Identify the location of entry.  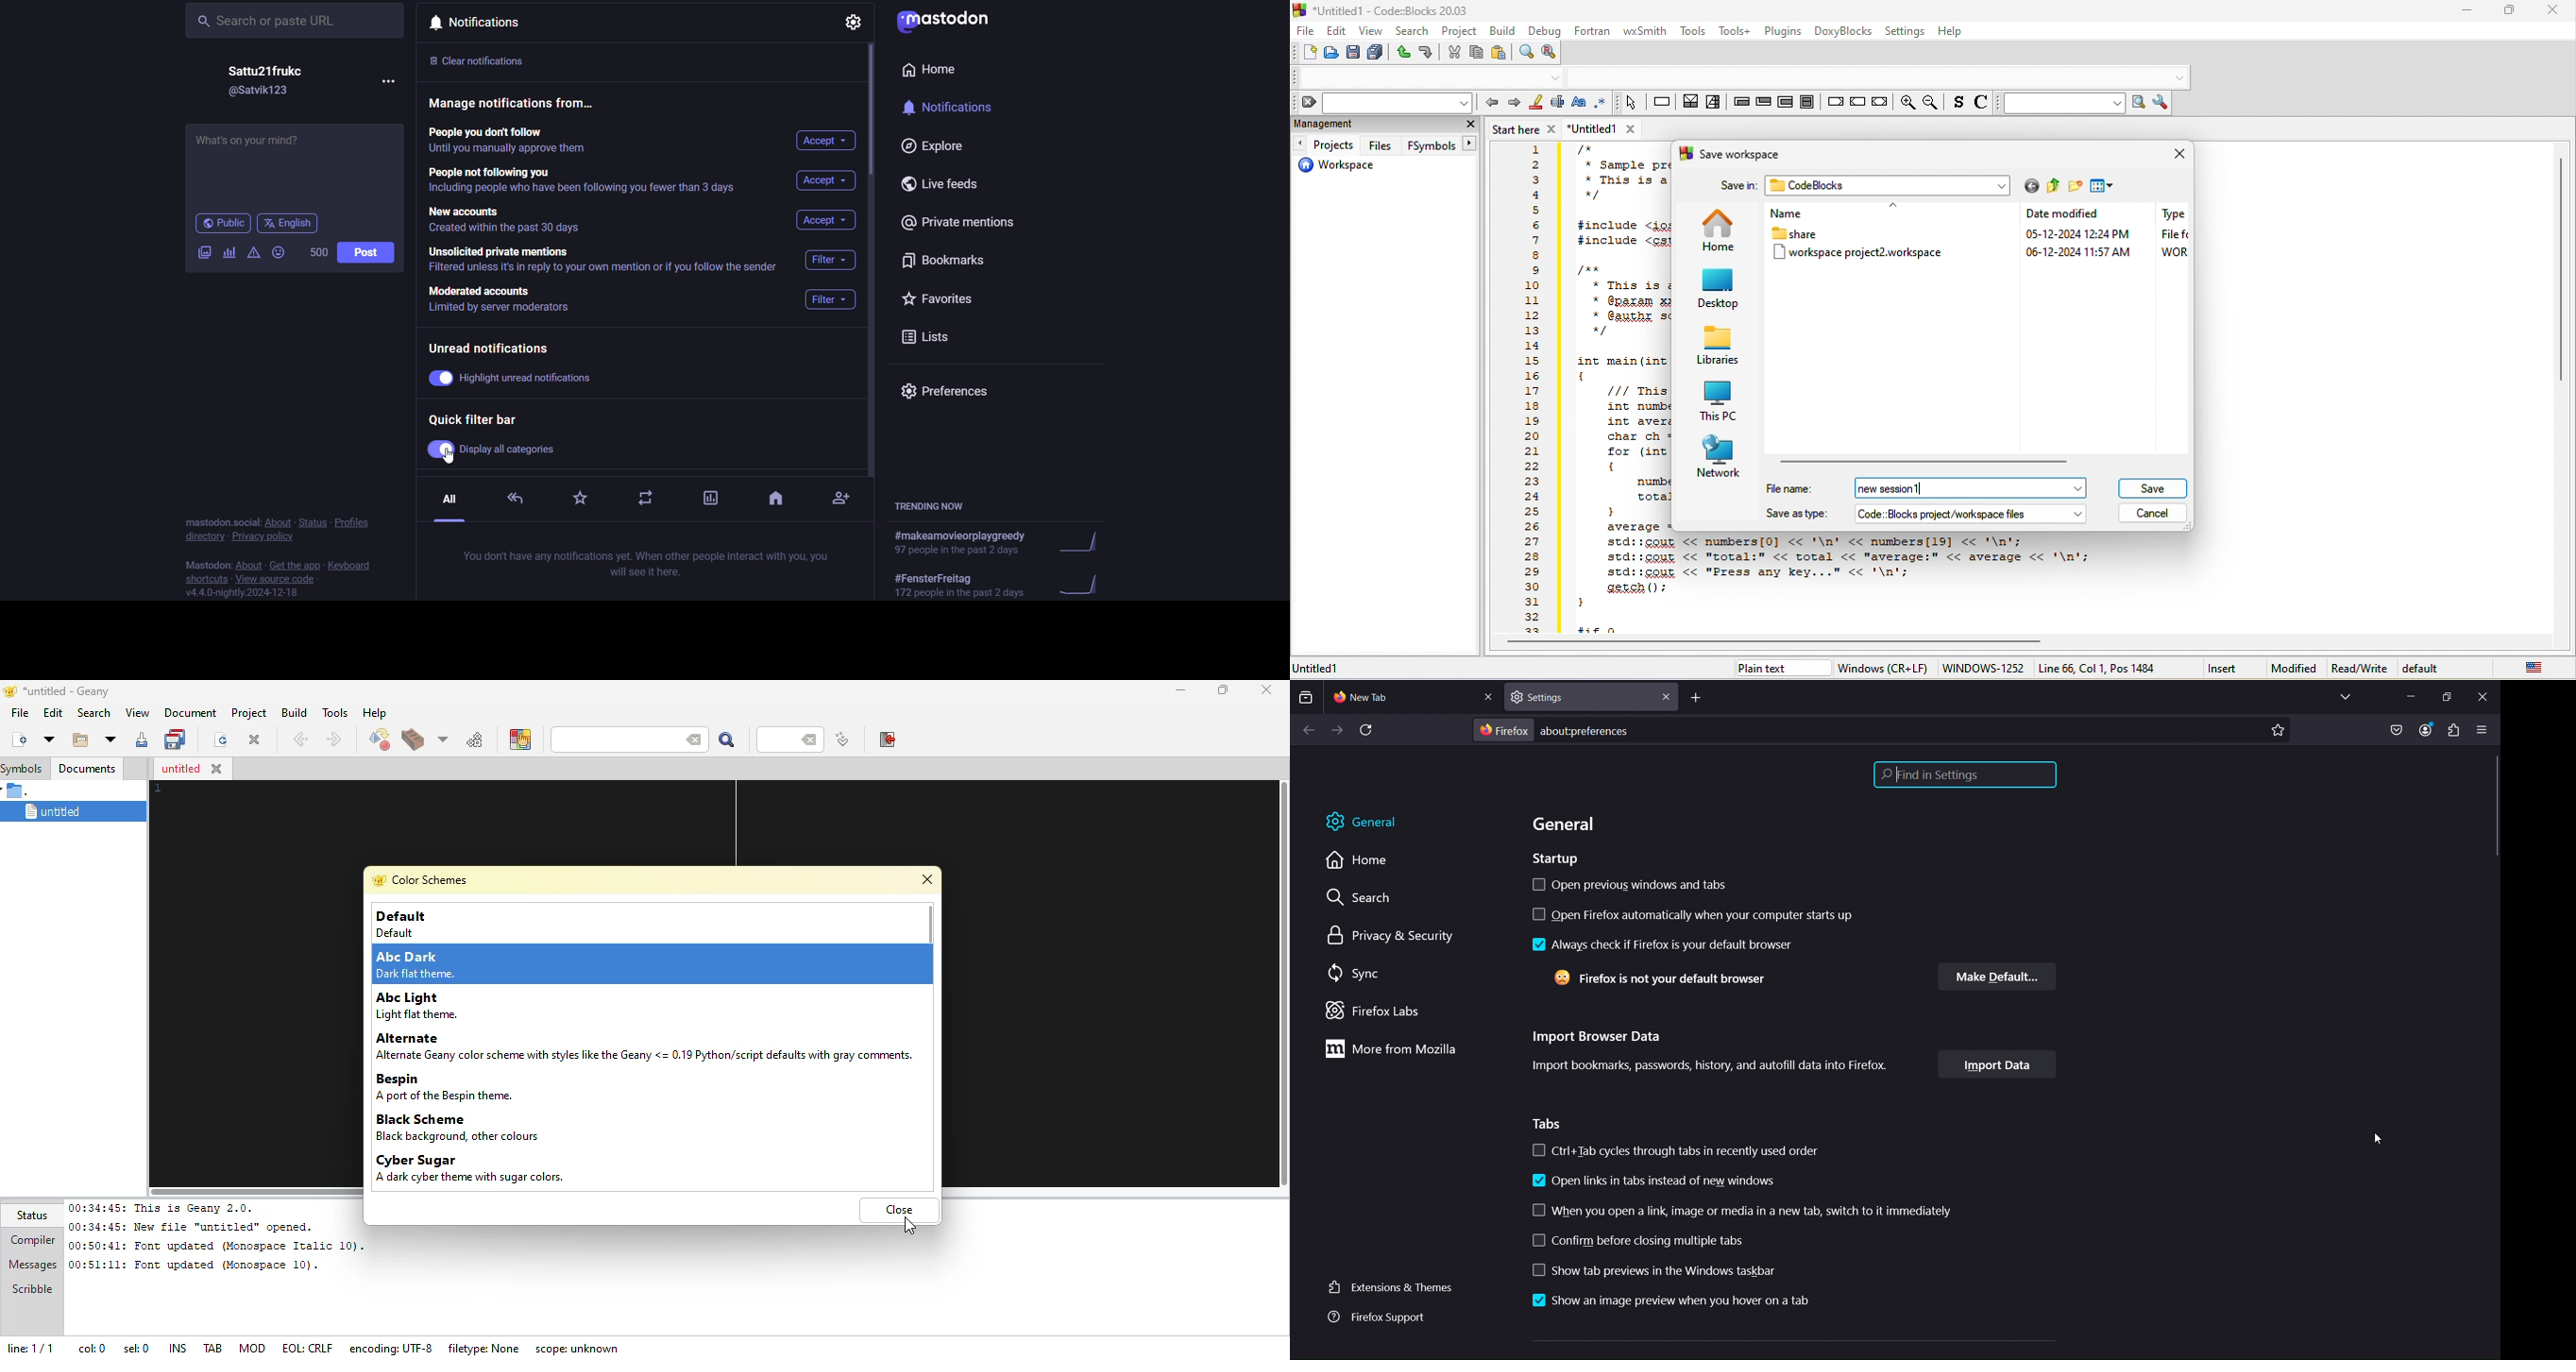
(1742, 105).